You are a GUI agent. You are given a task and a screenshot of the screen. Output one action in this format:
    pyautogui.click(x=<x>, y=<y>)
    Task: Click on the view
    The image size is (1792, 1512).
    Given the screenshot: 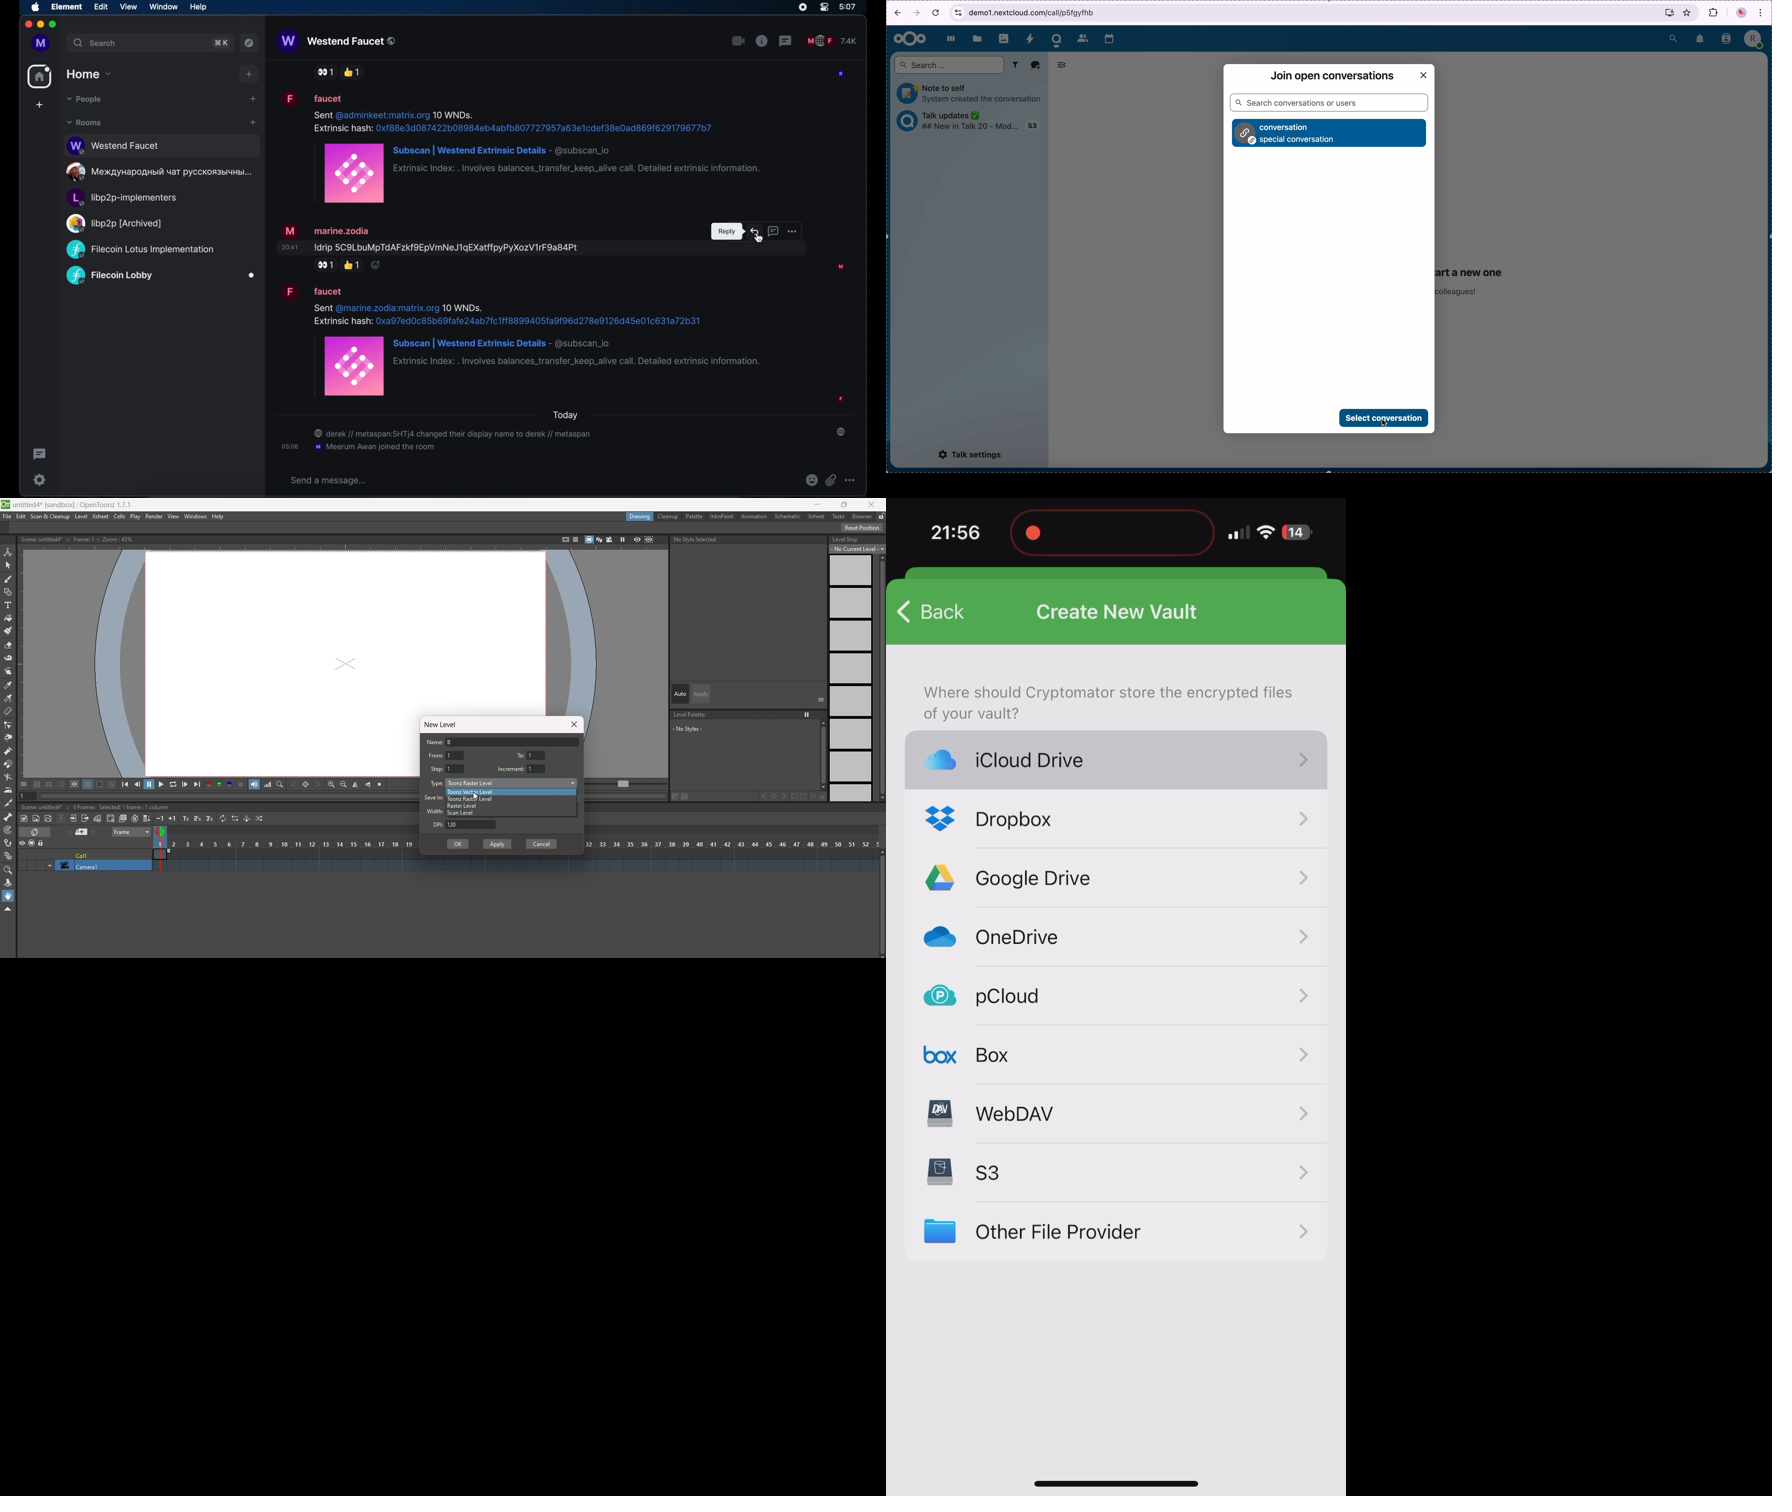 What is the action you would take?
    pyautogui.click(x=174, y=516)
    